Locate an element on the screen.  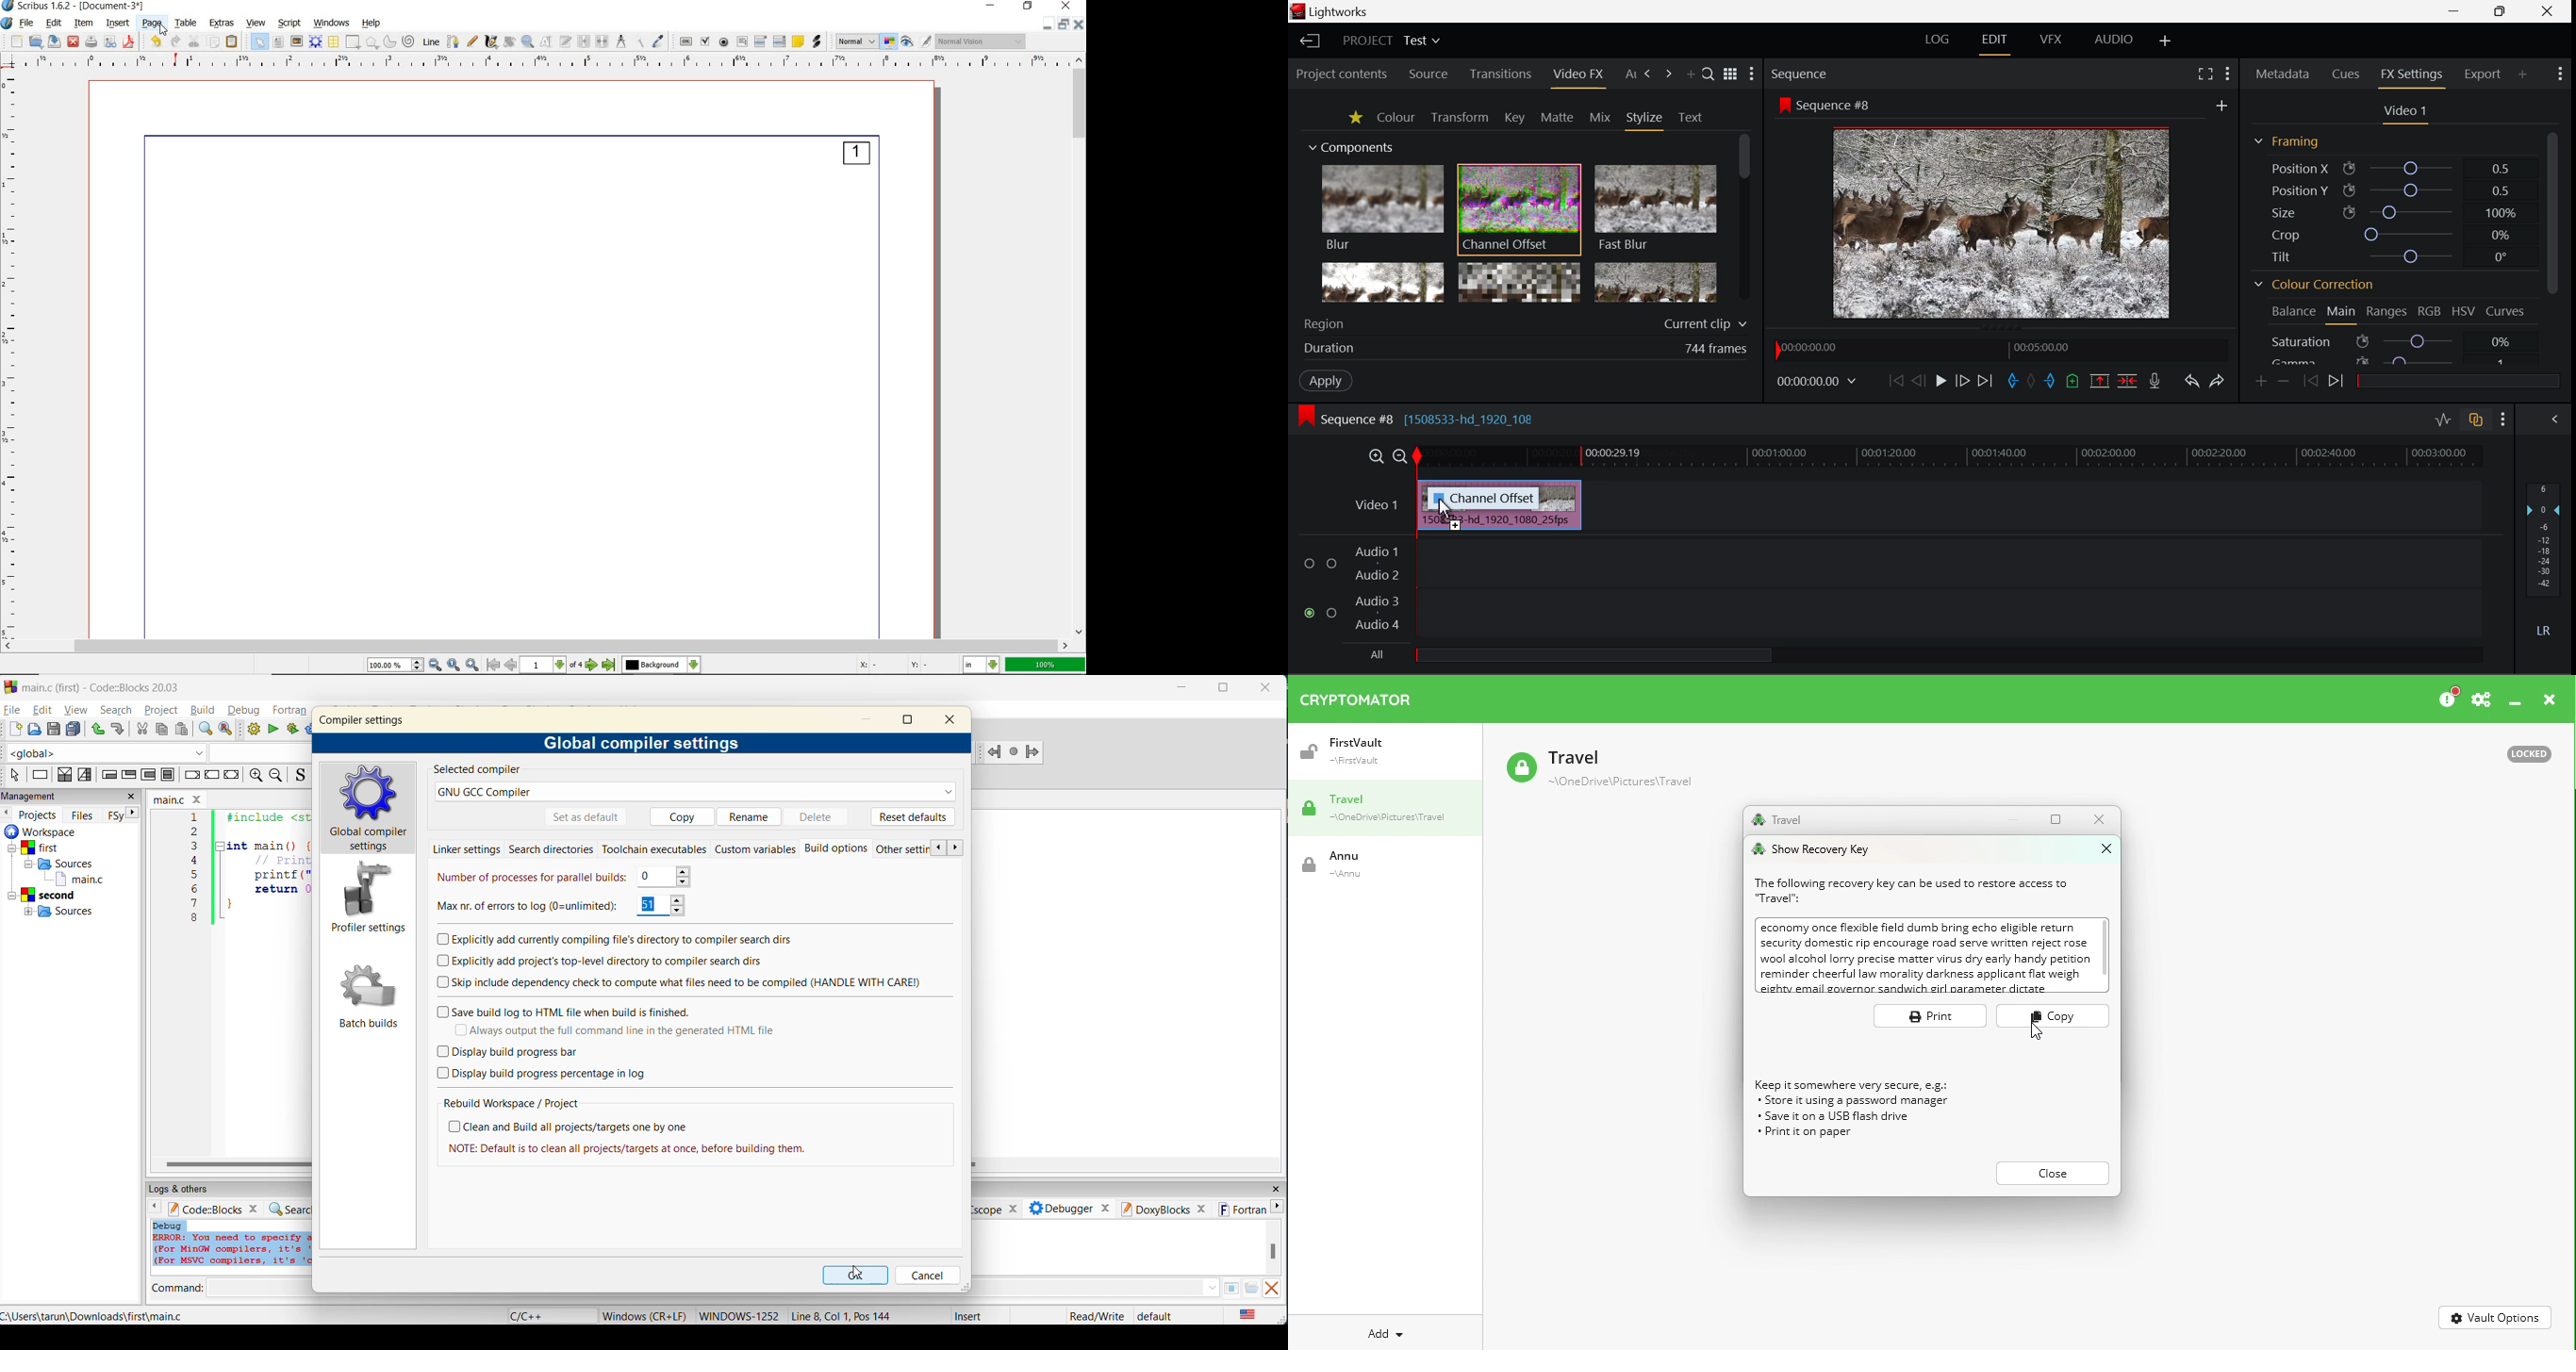
Bezier curve is located at coordinates (453, 41).